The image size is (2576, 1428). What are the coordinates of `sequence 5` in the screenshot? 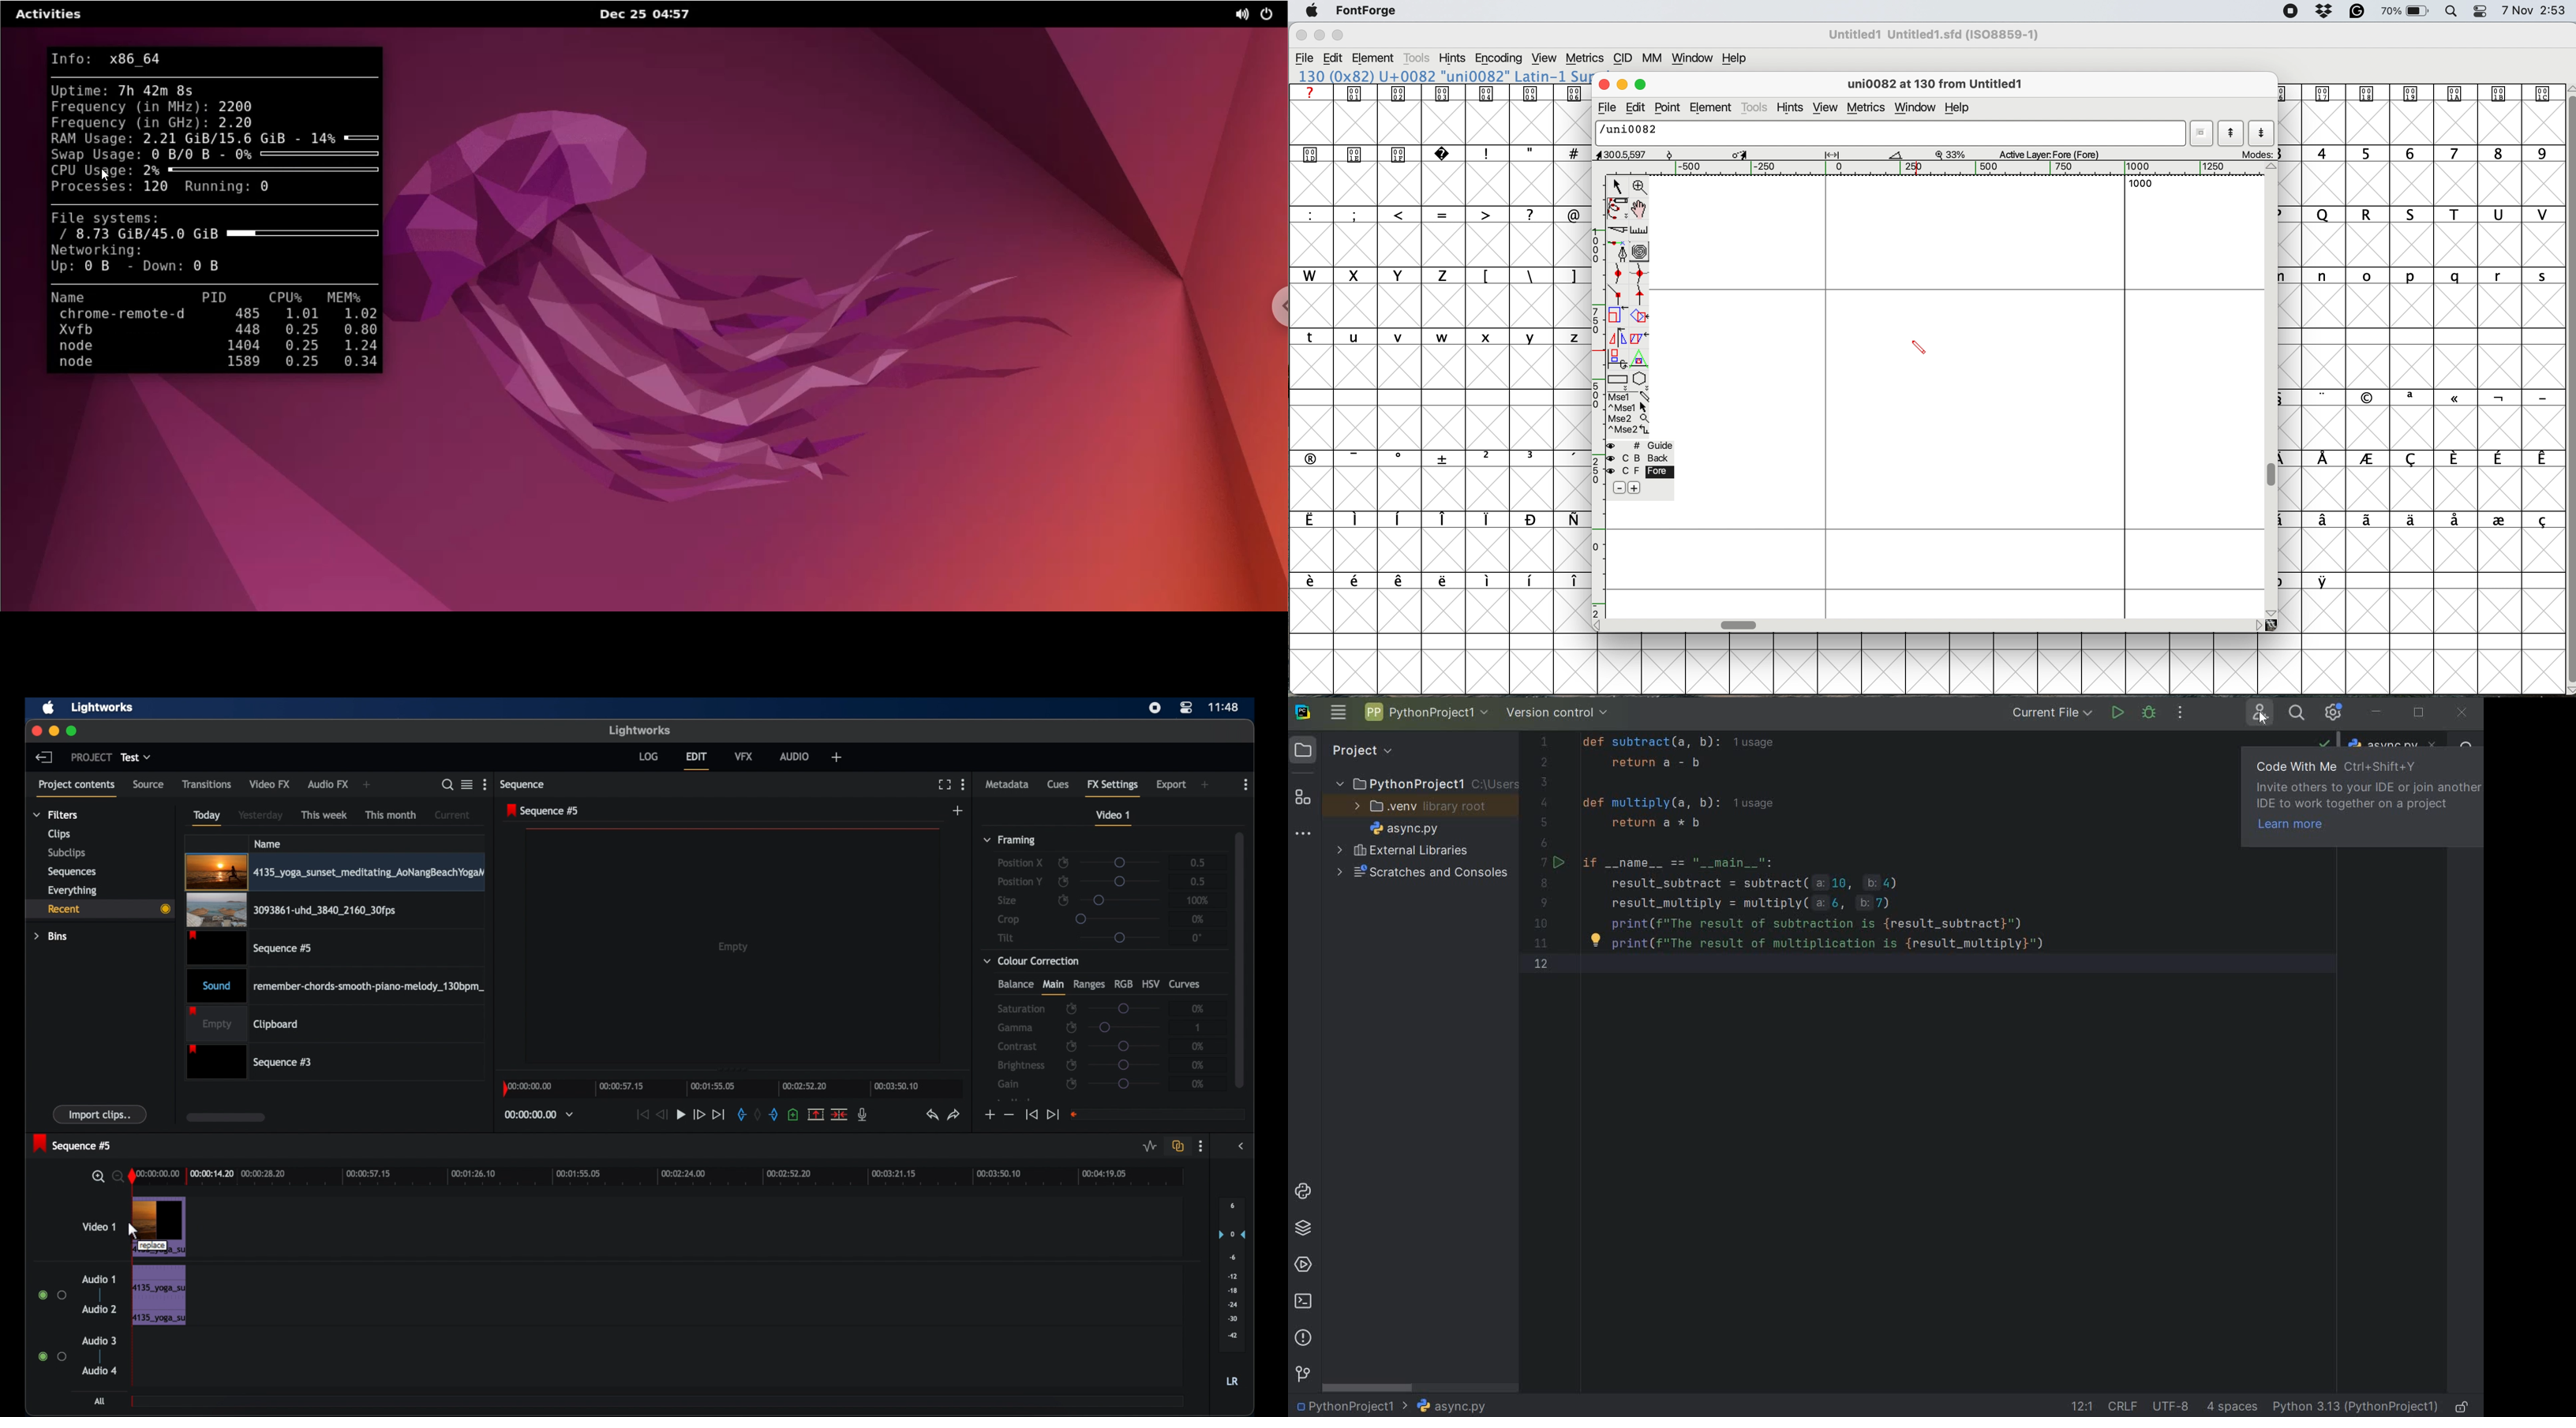 It's located at (543, 811).